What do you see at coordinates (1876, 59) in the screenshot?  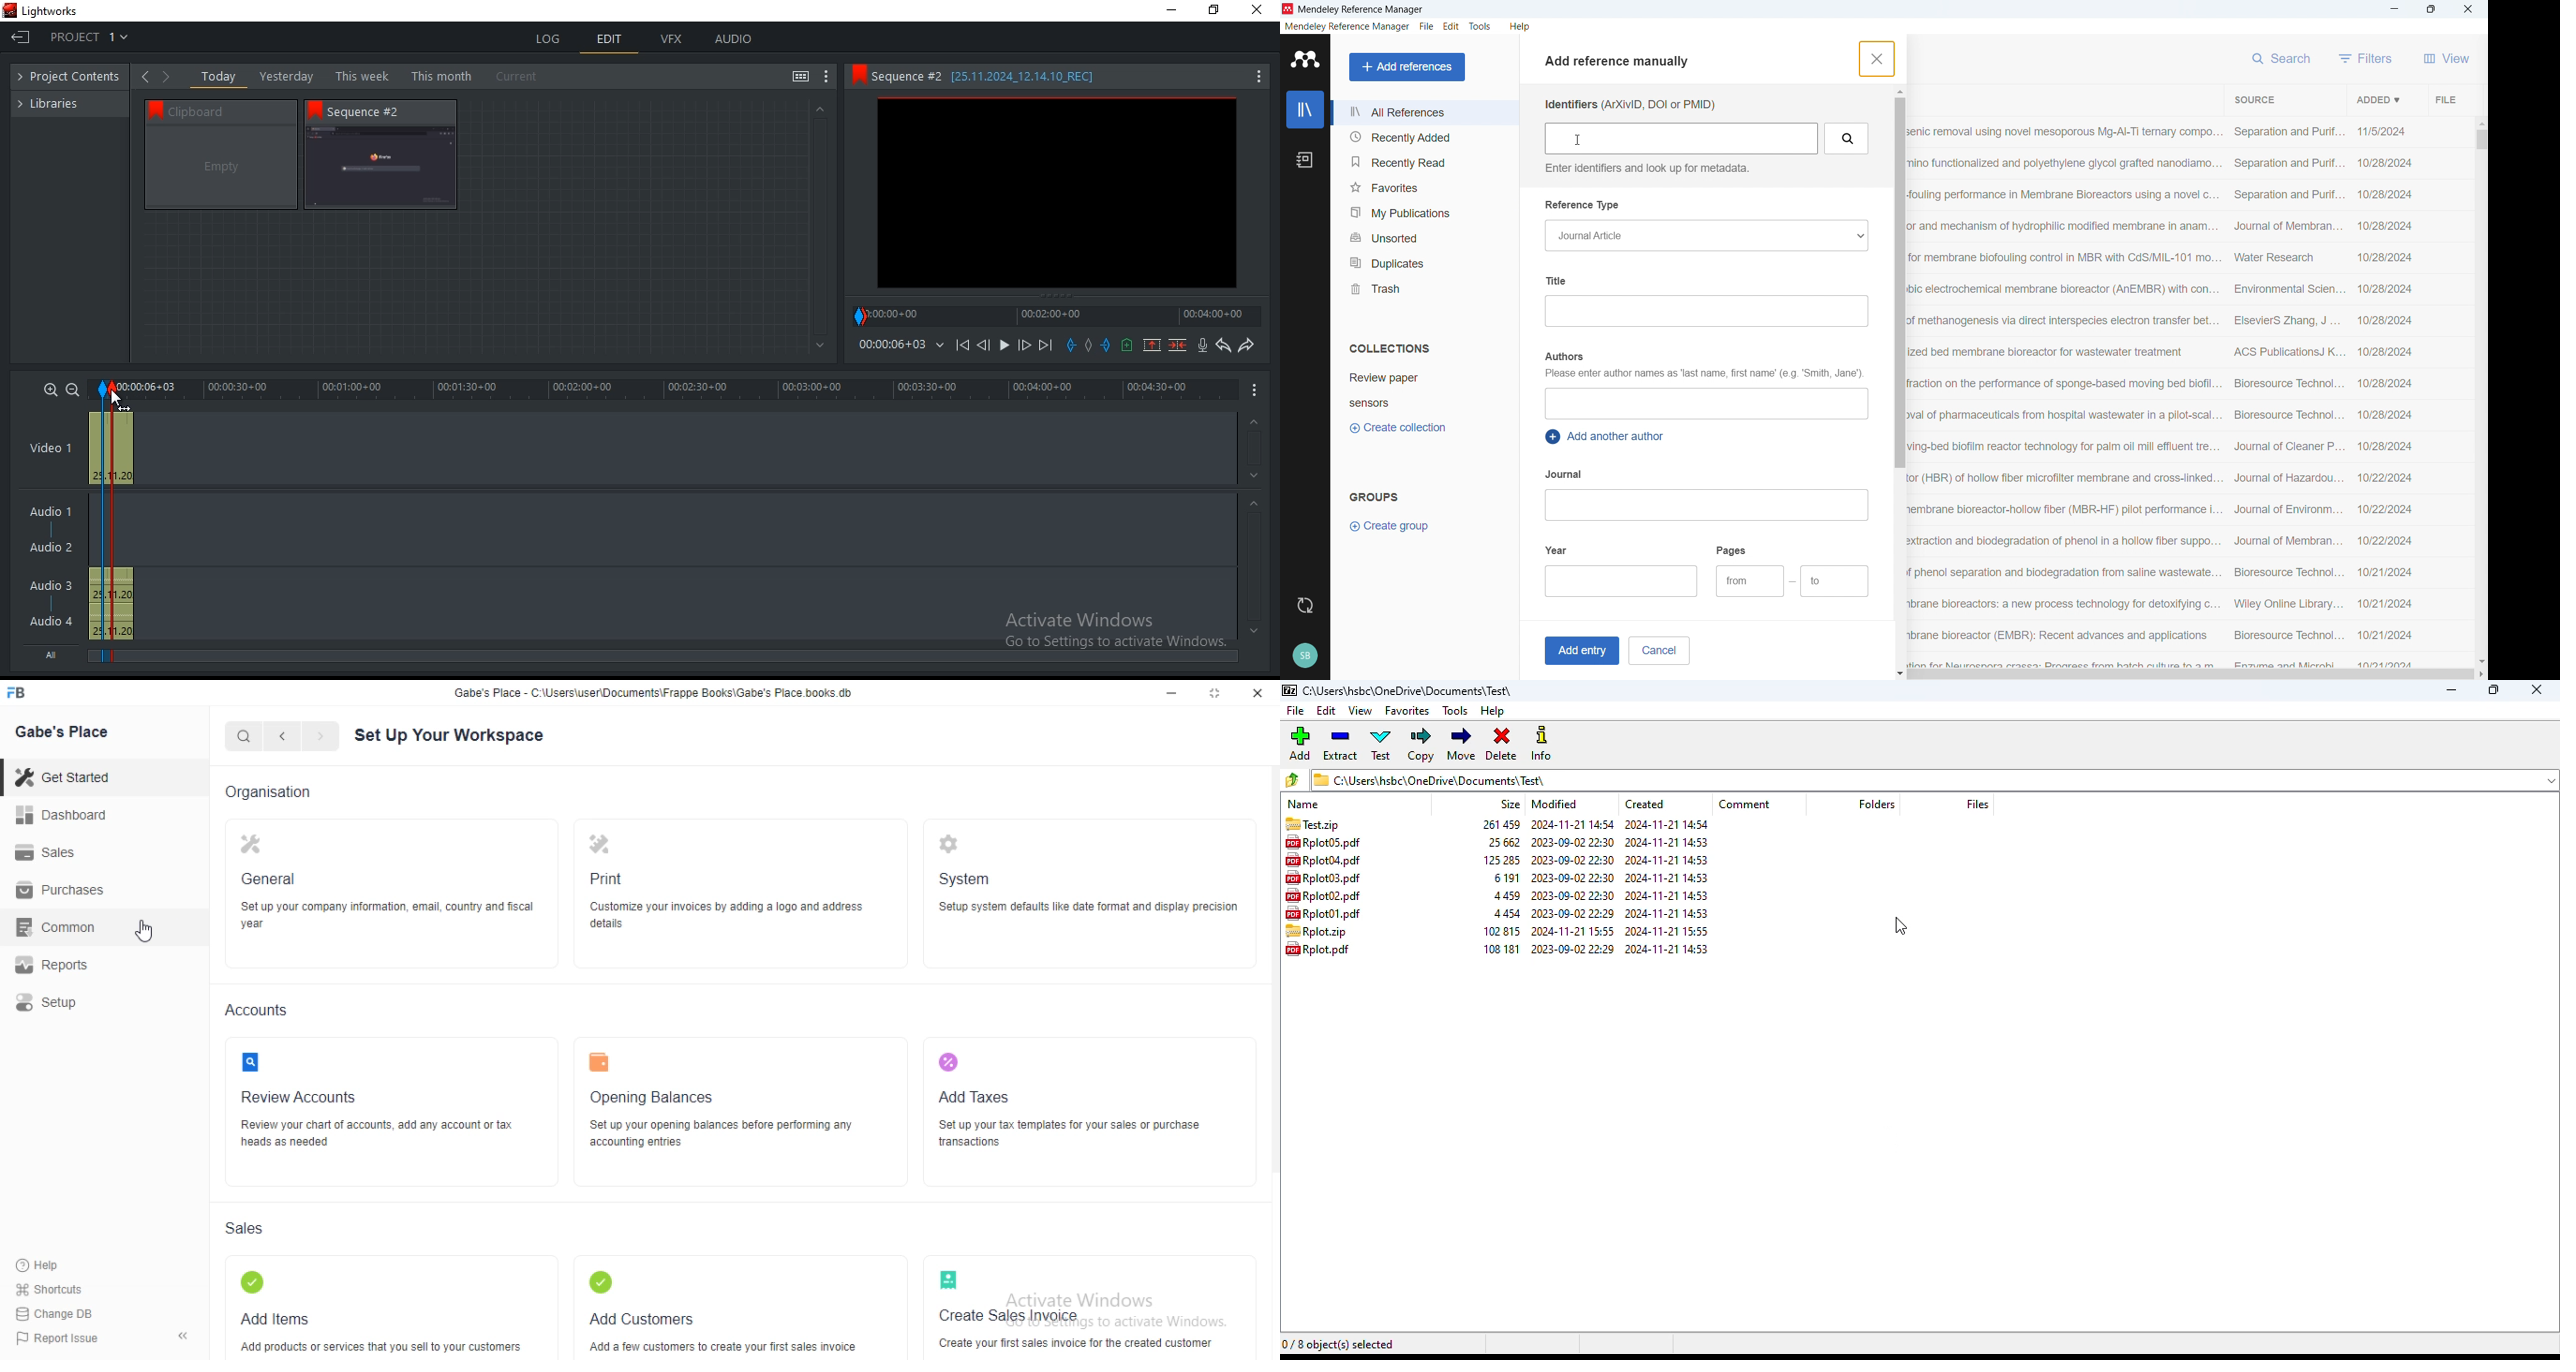 I see `close pane` at bounding box center [1876, 59].